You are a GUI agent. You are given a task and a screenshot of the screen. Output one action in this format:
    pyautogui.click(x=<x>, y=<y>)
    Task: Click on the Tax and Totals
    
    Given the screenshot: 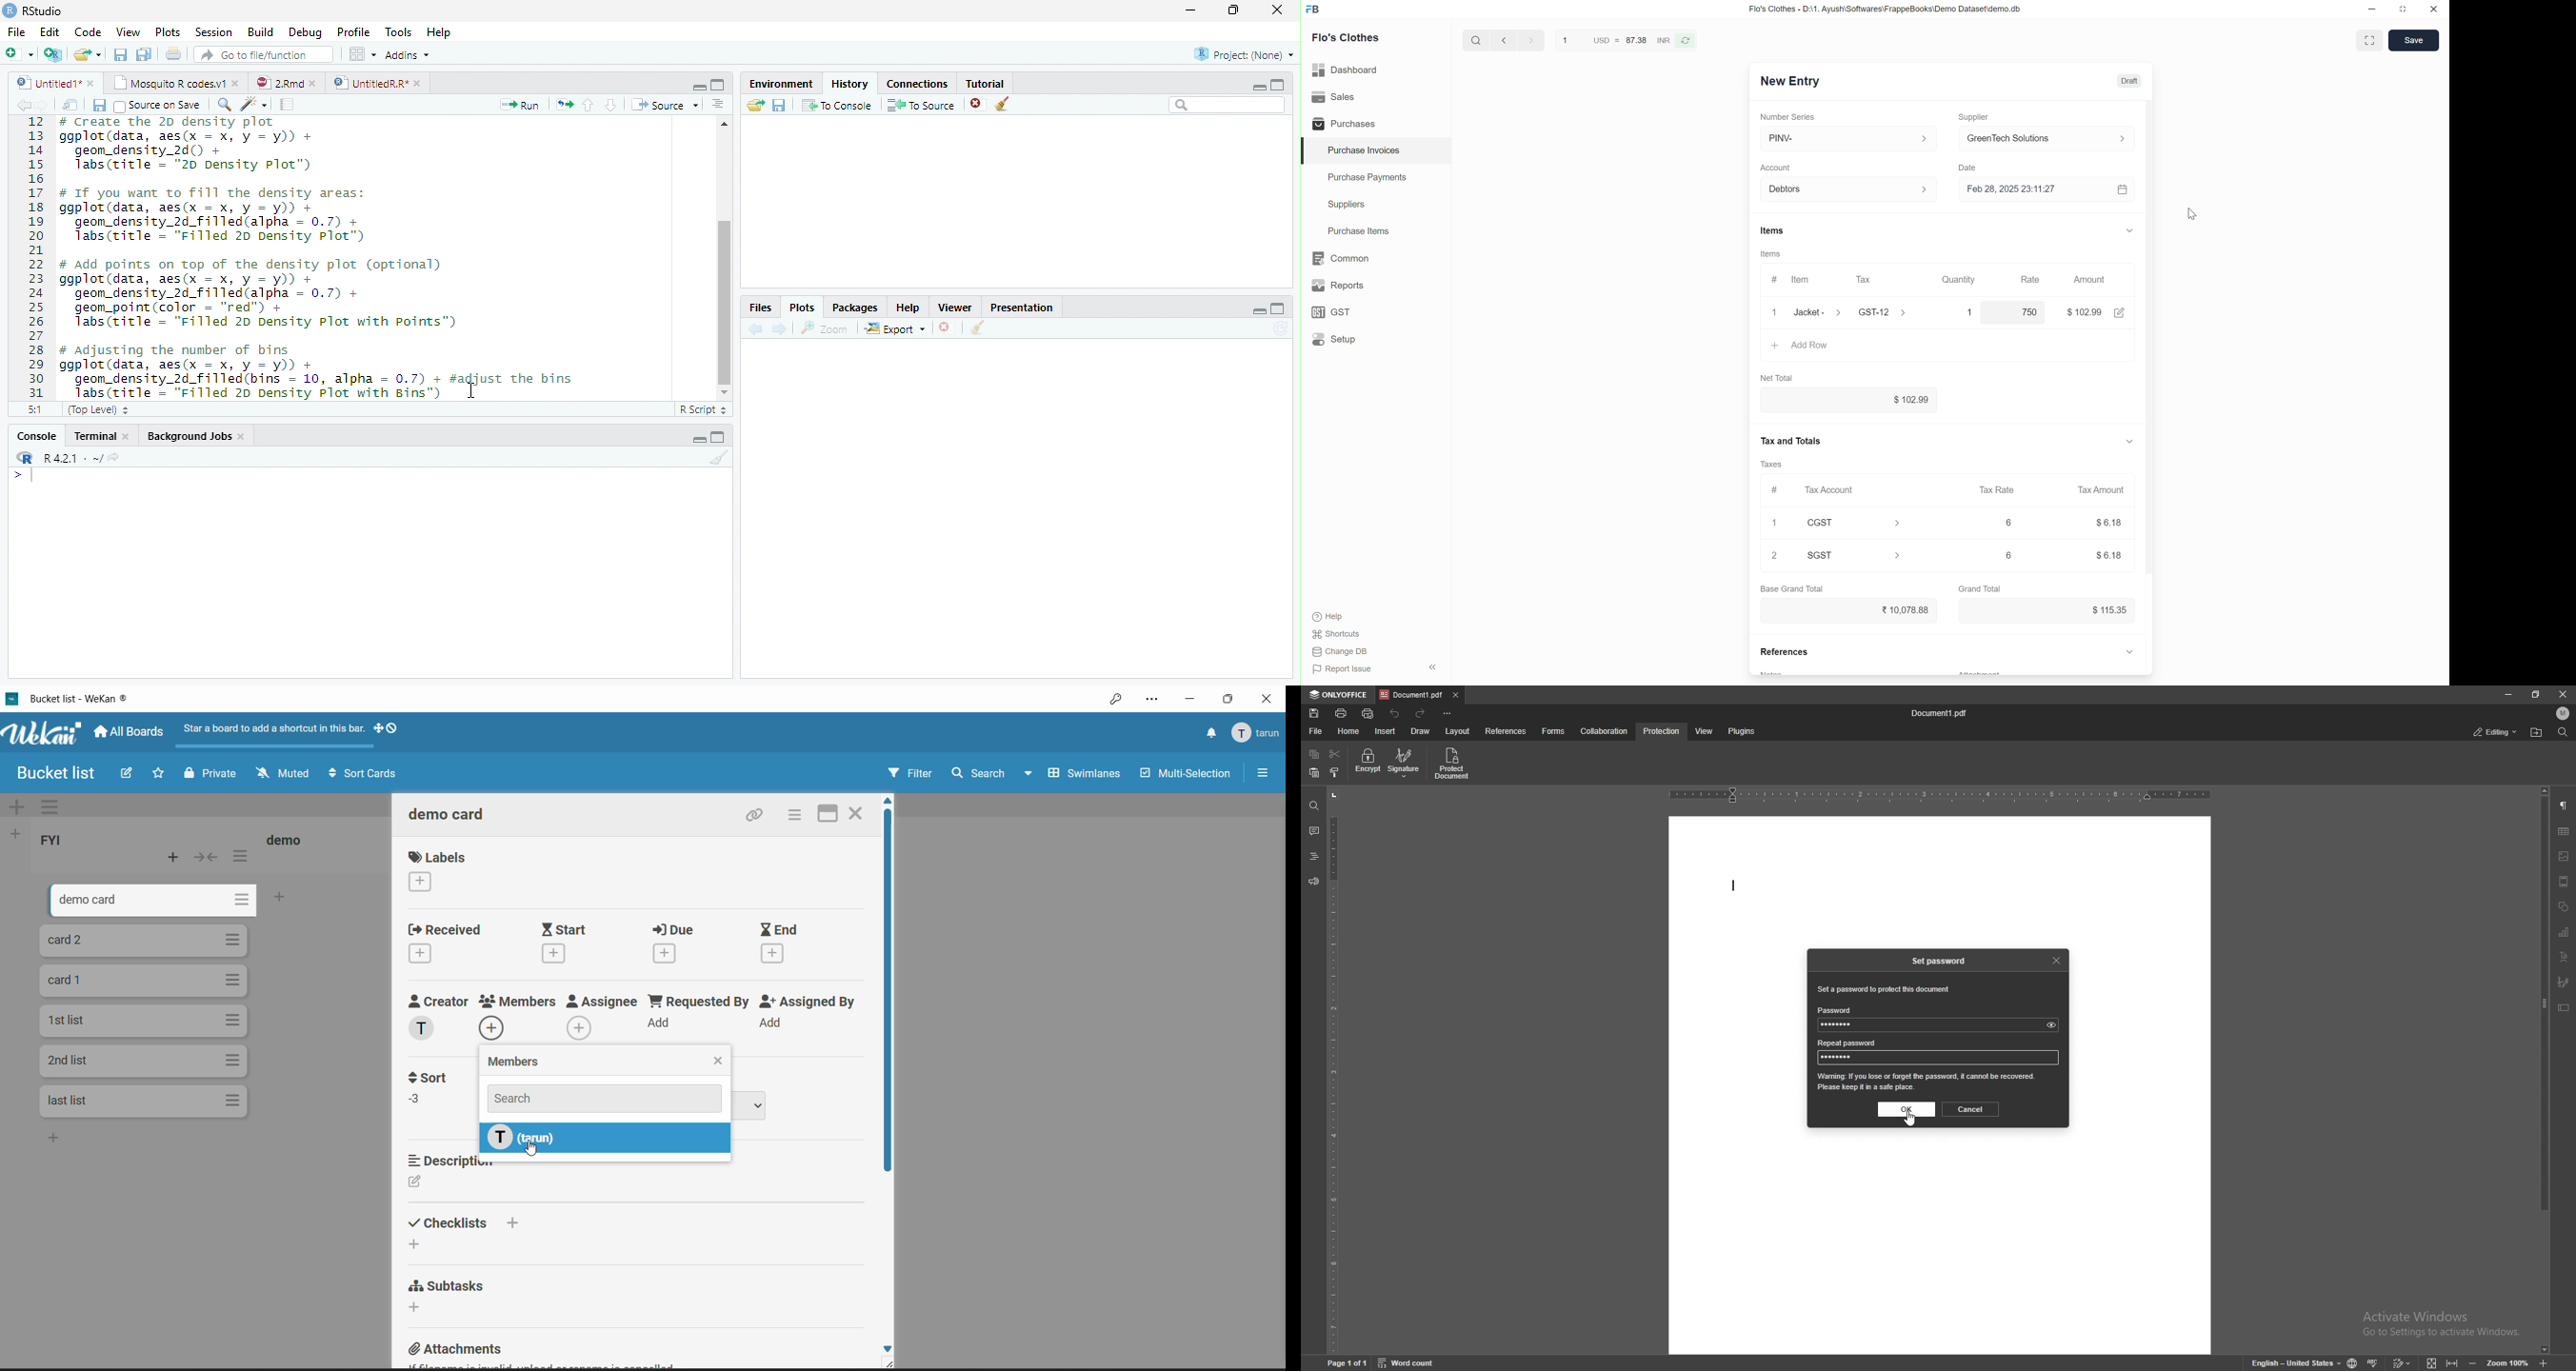 What is the action you would take?
    pyautogui.click(x=1790, y=441)
    